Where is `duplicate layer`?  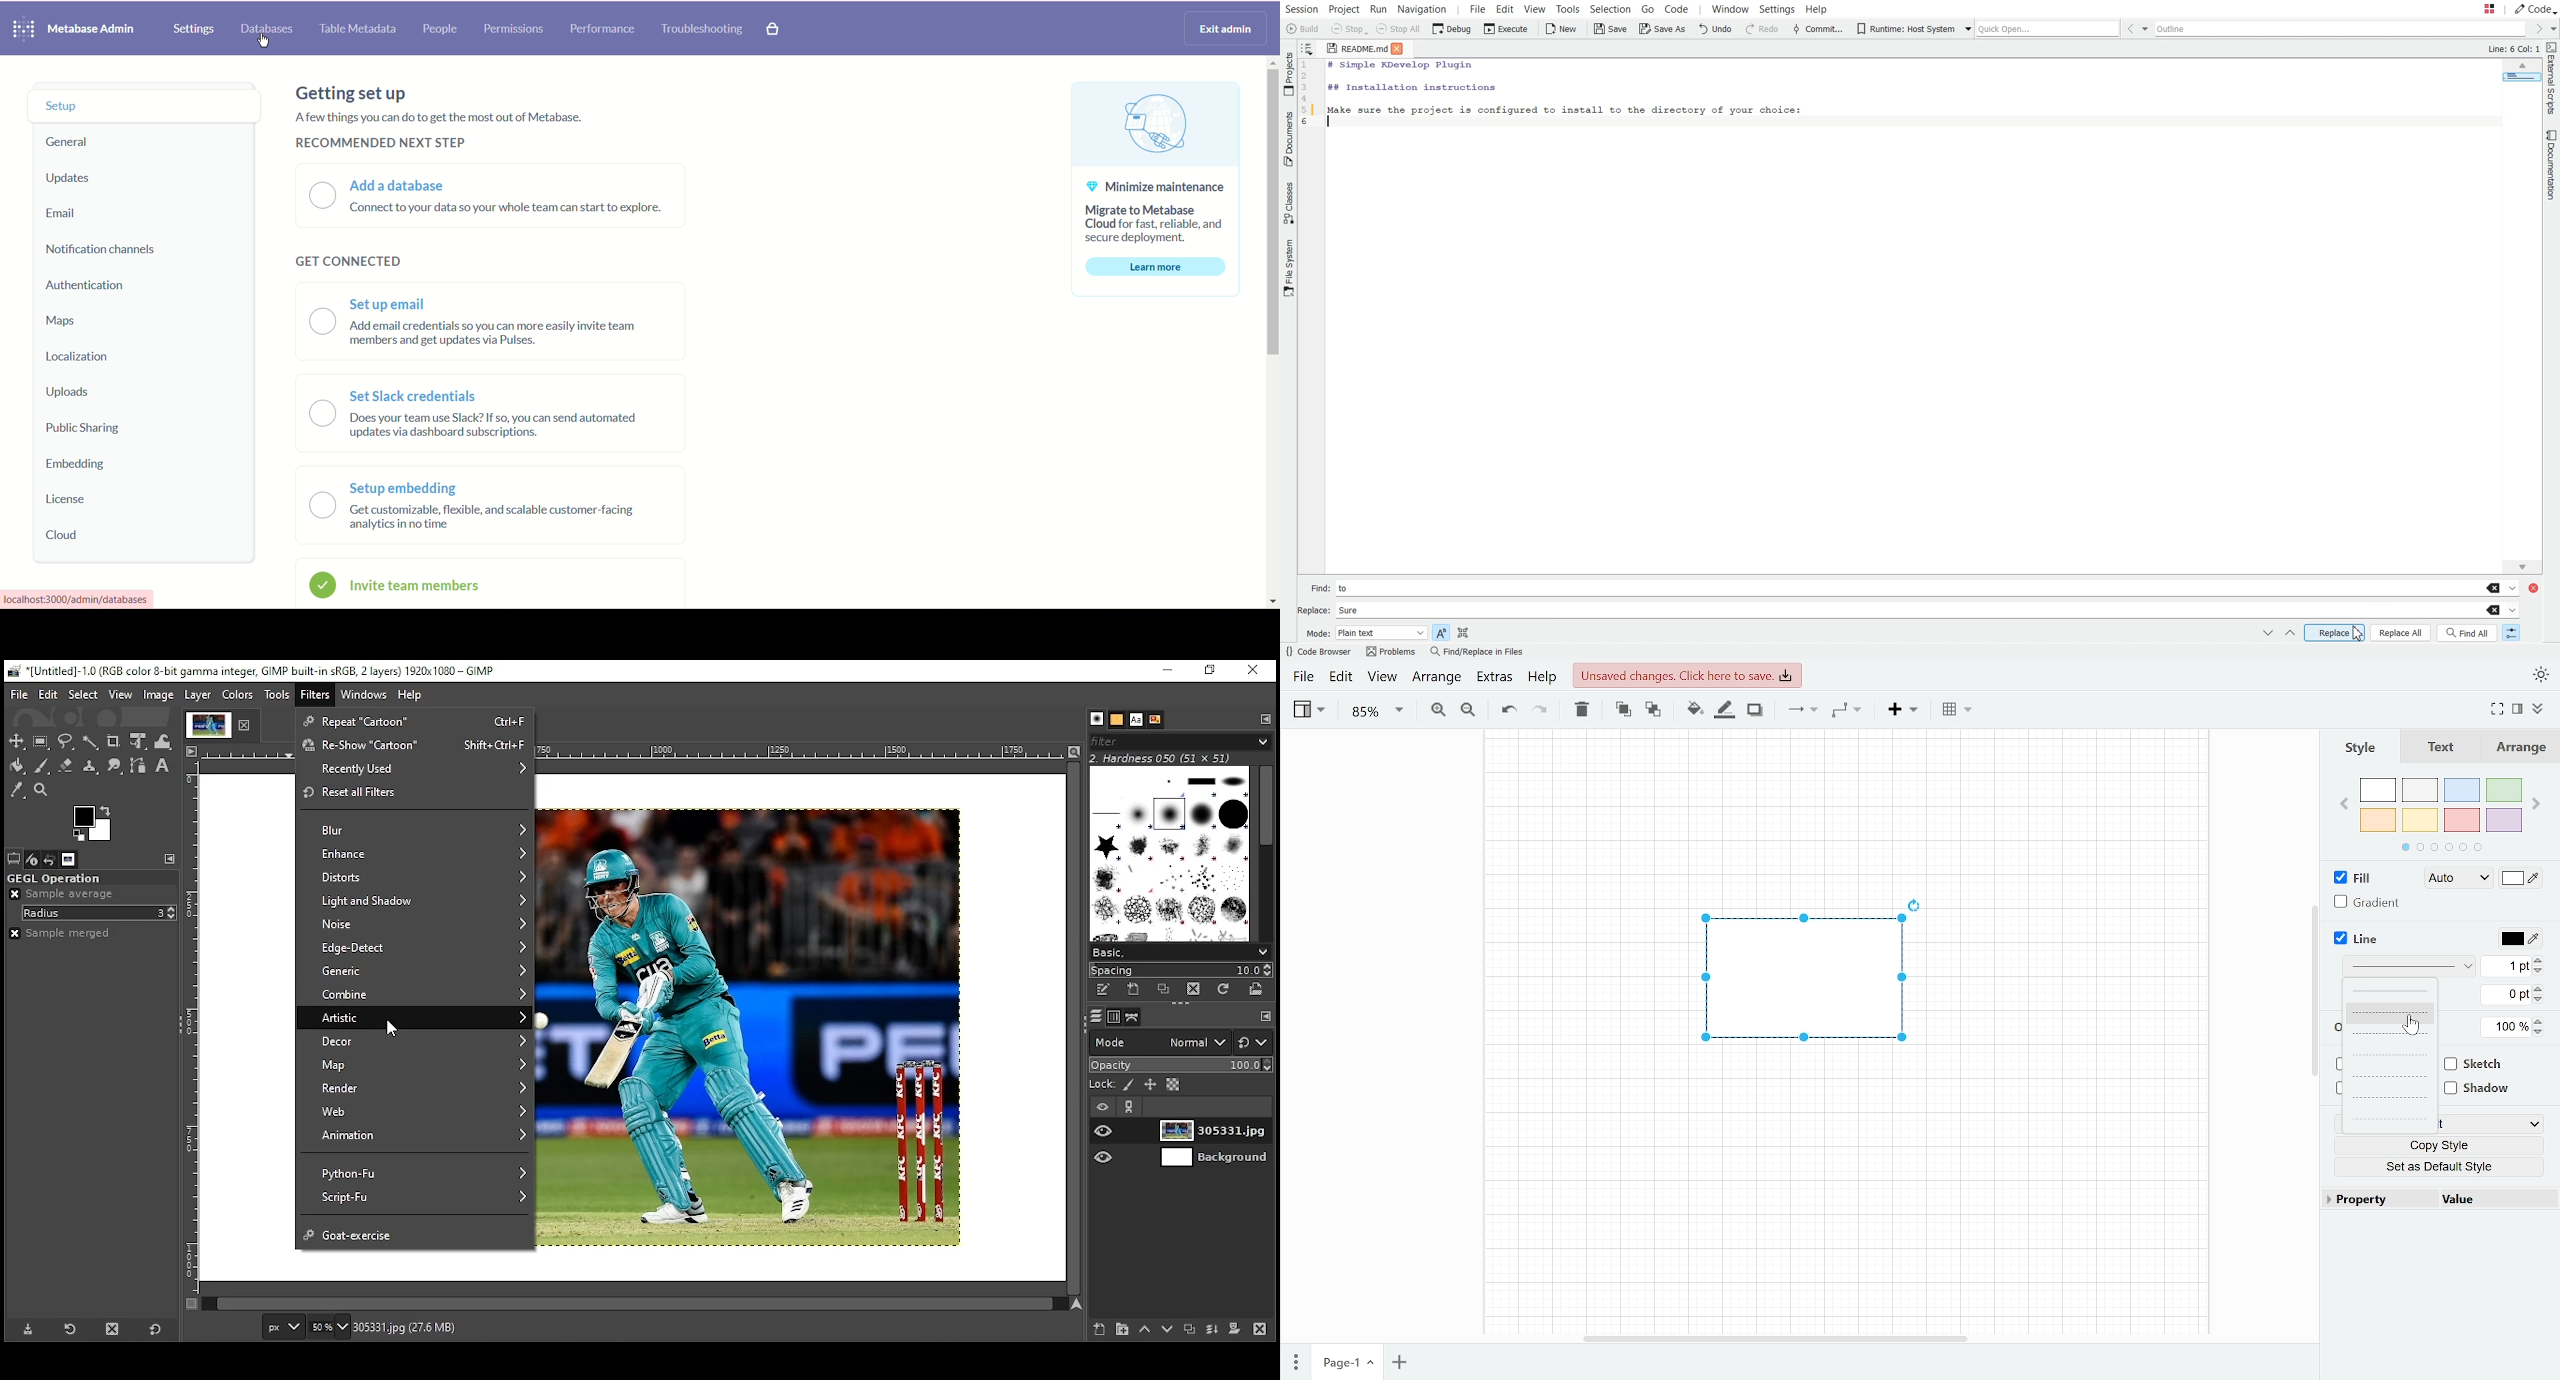
duplicate layer is located at coordinates (1192, 1330).